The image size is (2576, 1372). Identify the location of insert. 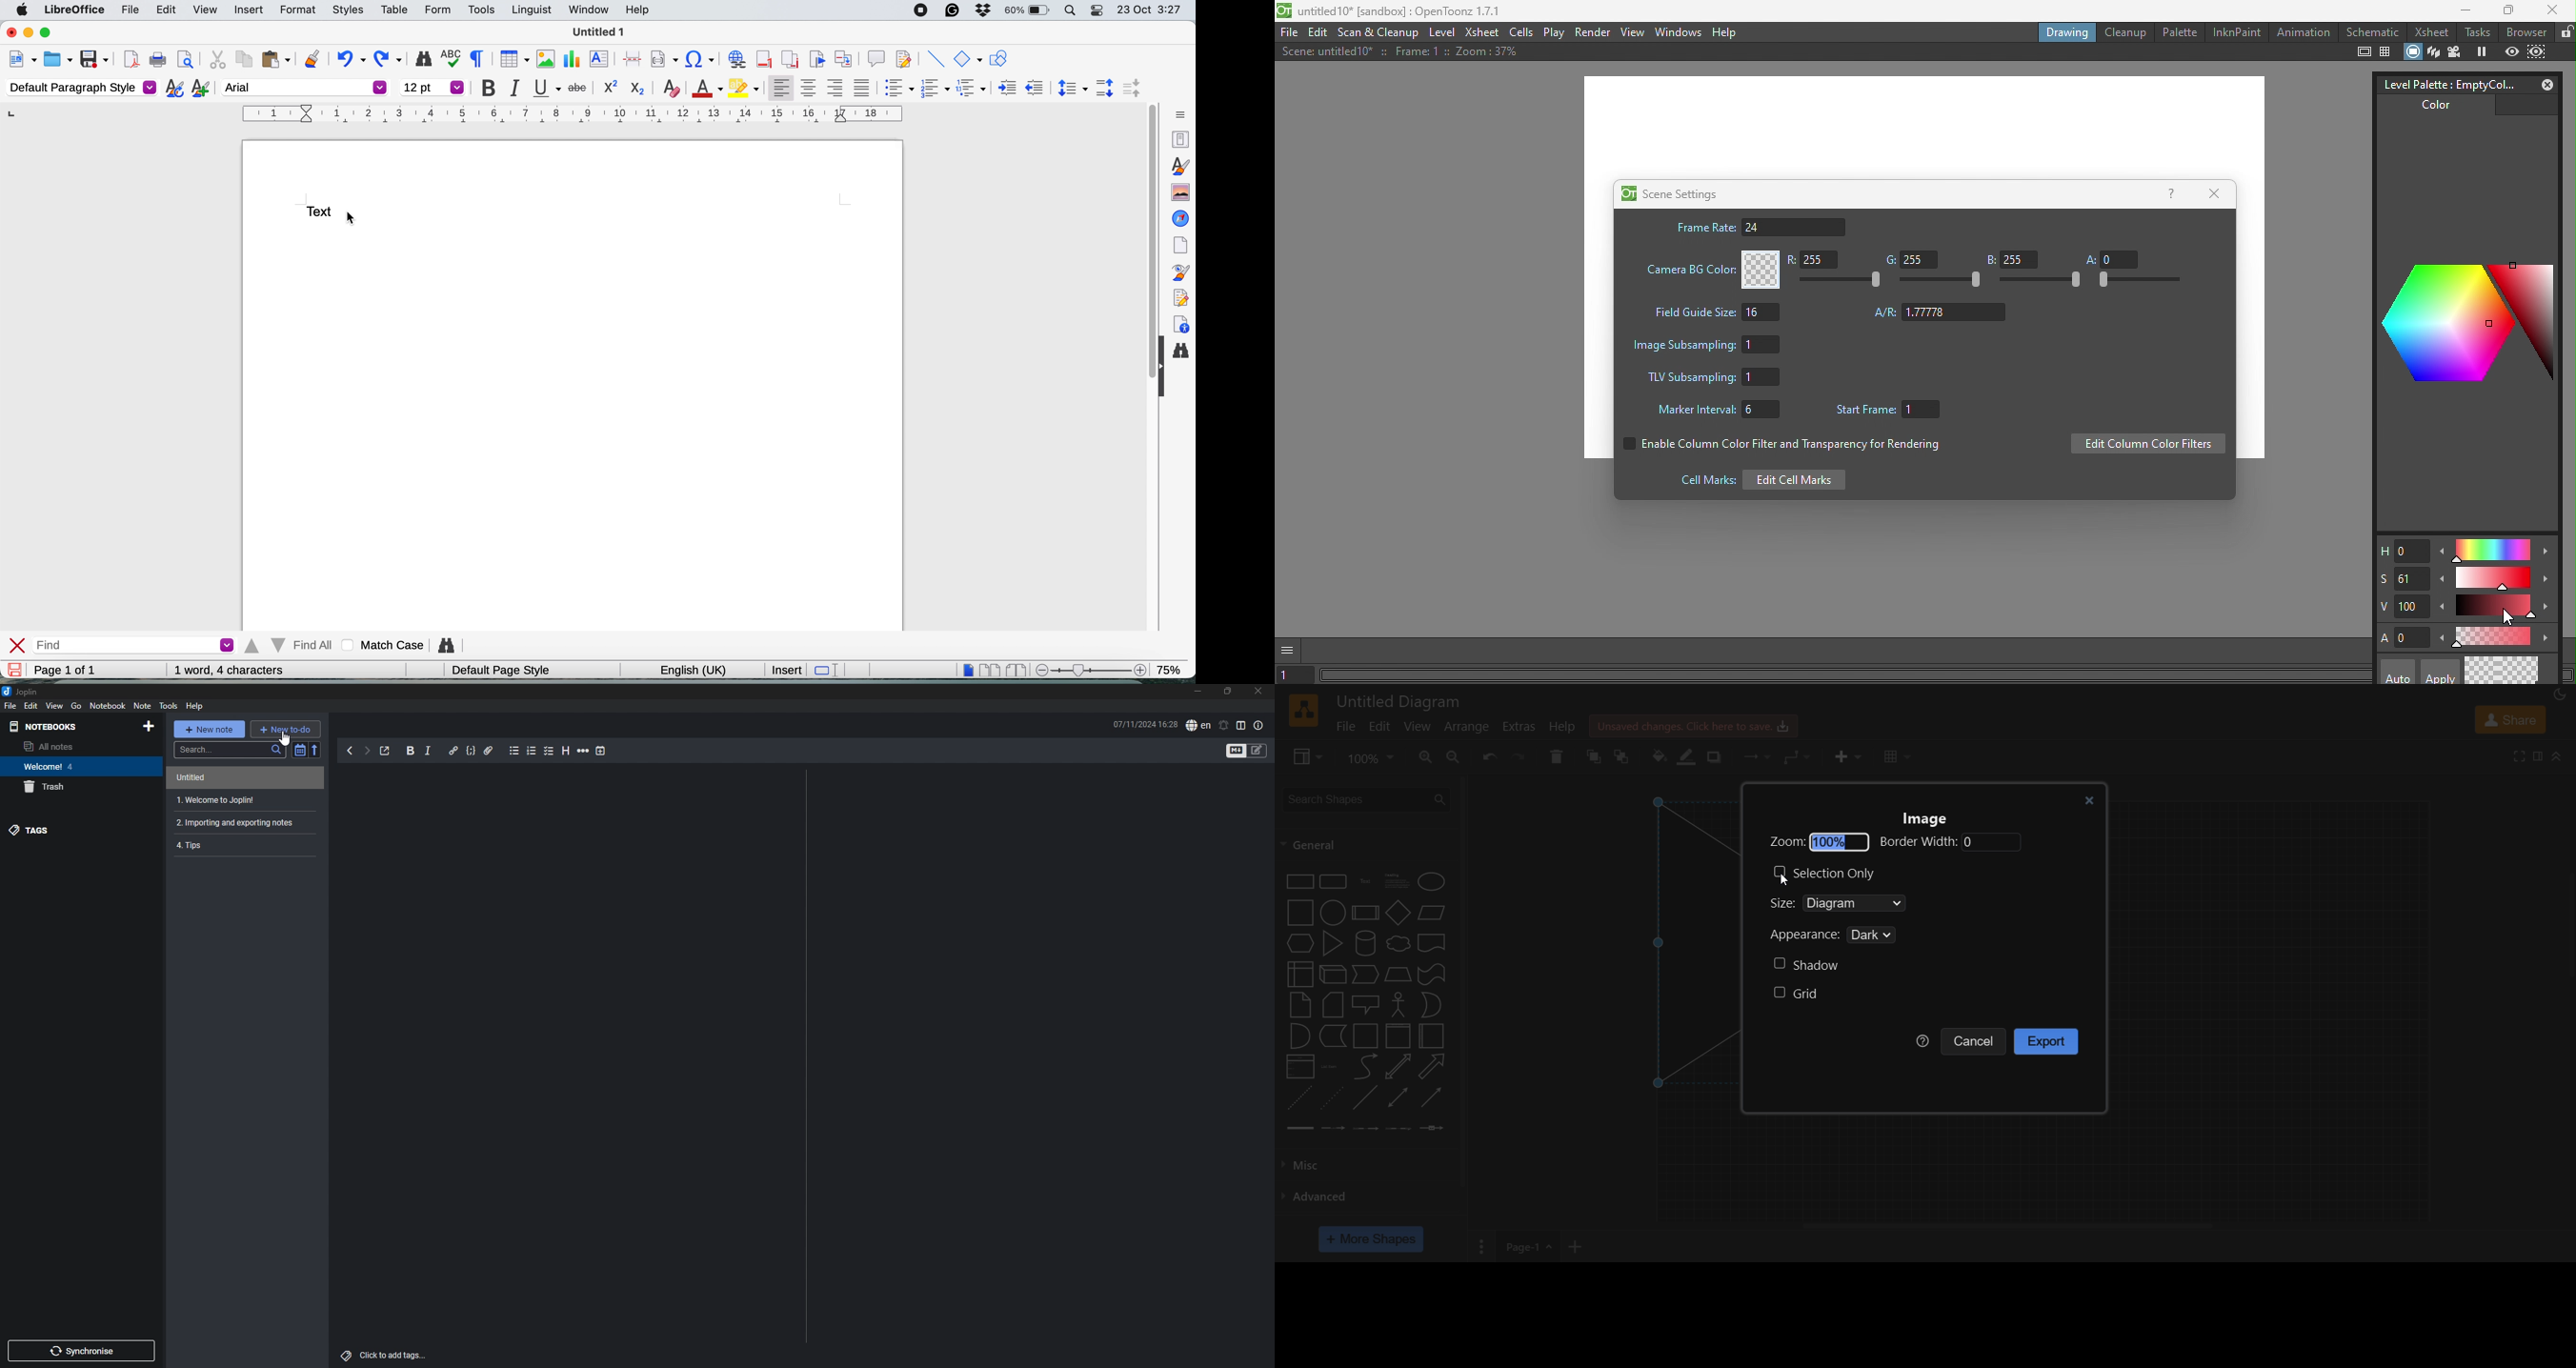
(786, 669).